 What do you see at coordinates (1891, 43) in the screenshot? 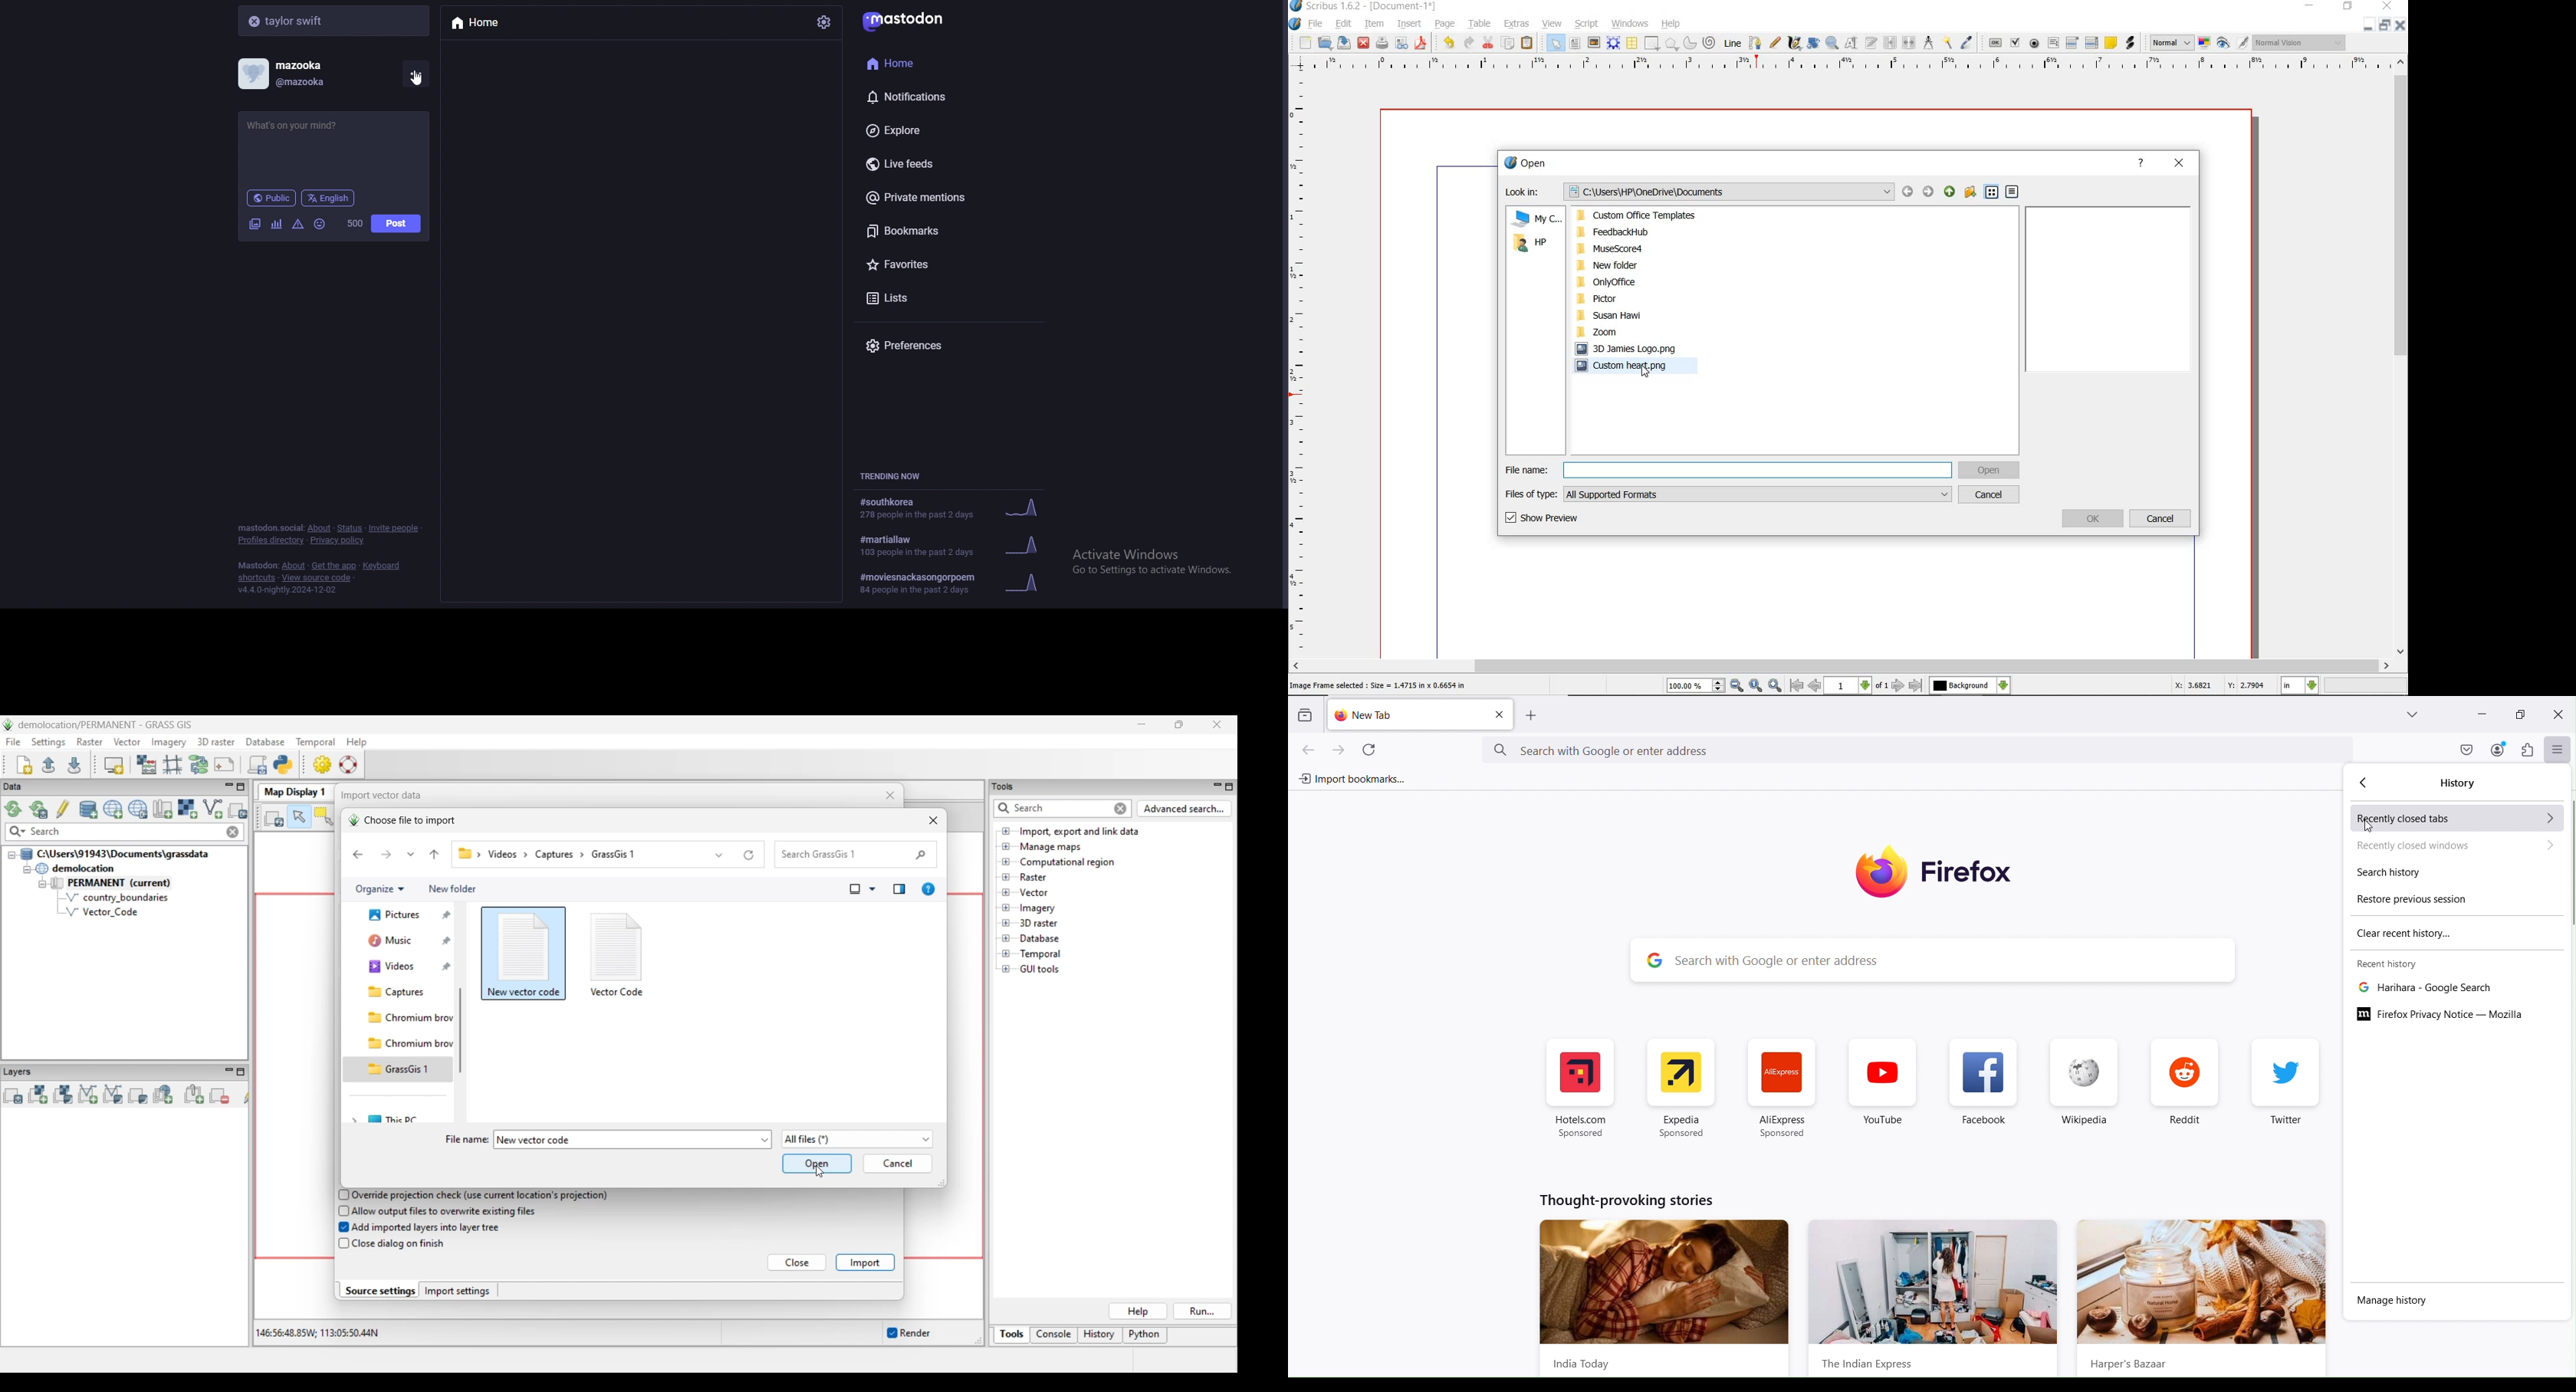
I see `link text frames` at bounding box center [1891, 43].